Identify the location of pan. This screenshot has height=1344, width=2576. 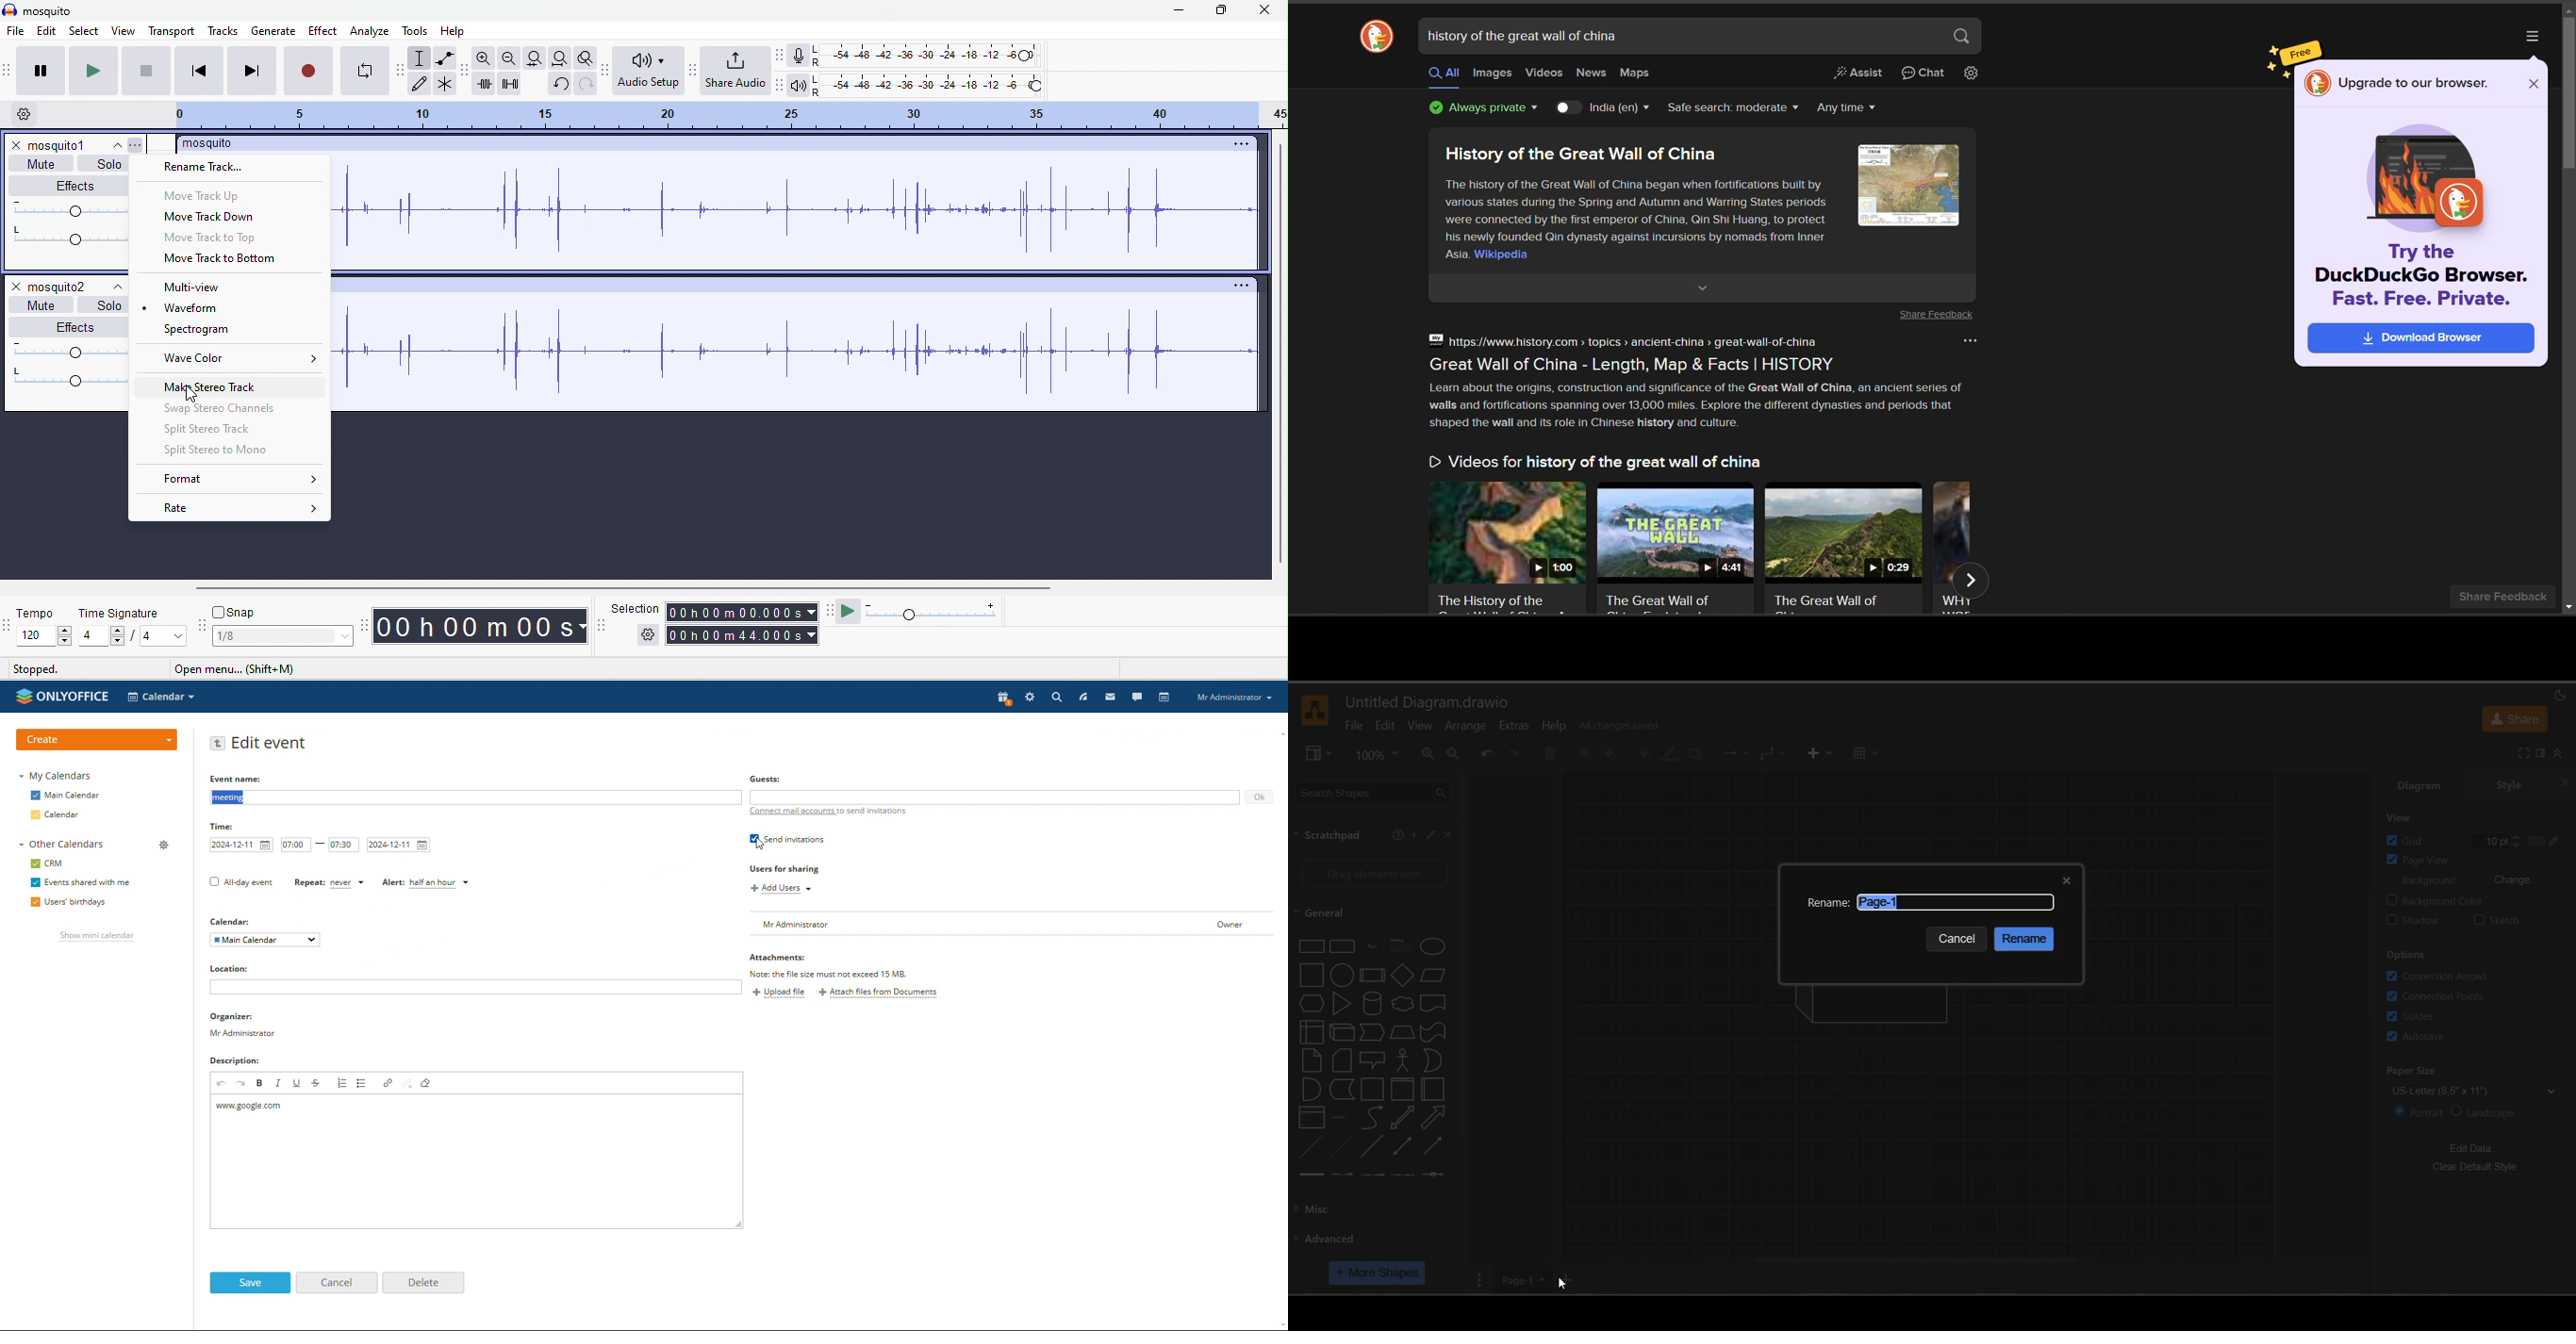
(73, 377).